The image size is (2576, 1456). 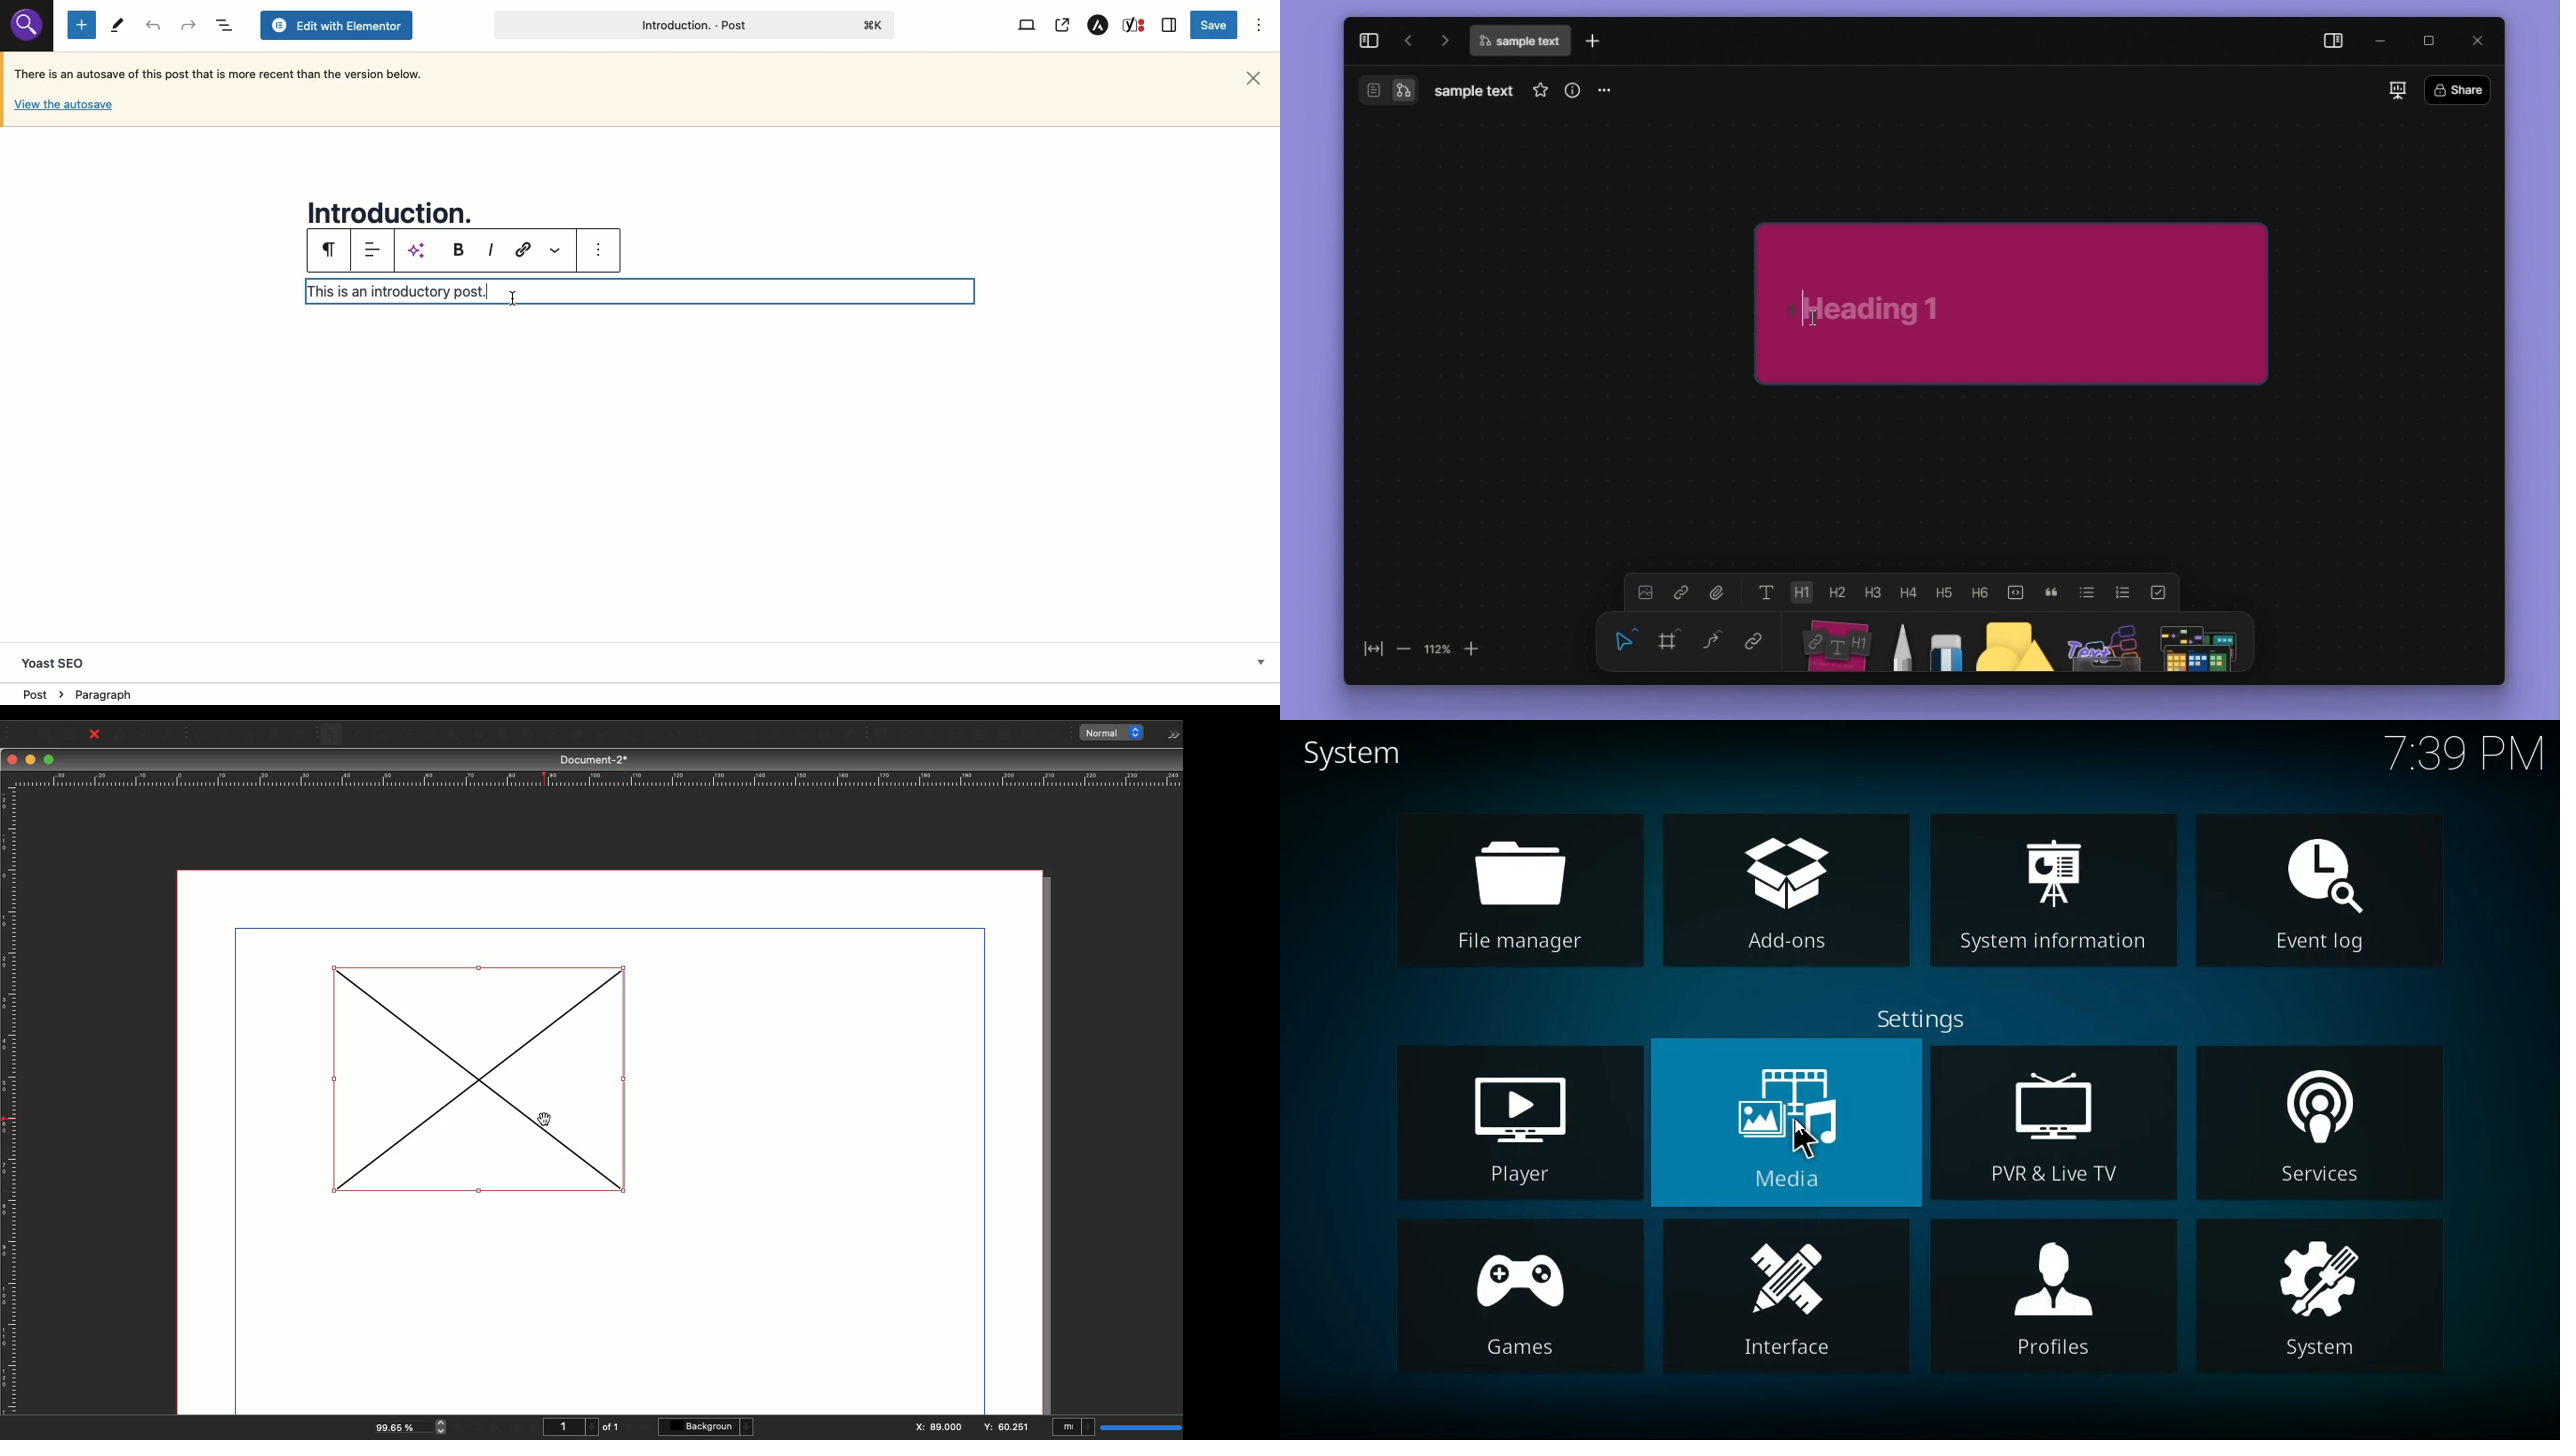 What do you see at coordinates (1668, 639) in the screenshot?
I see `frame` at bounding box center [1668, 639].